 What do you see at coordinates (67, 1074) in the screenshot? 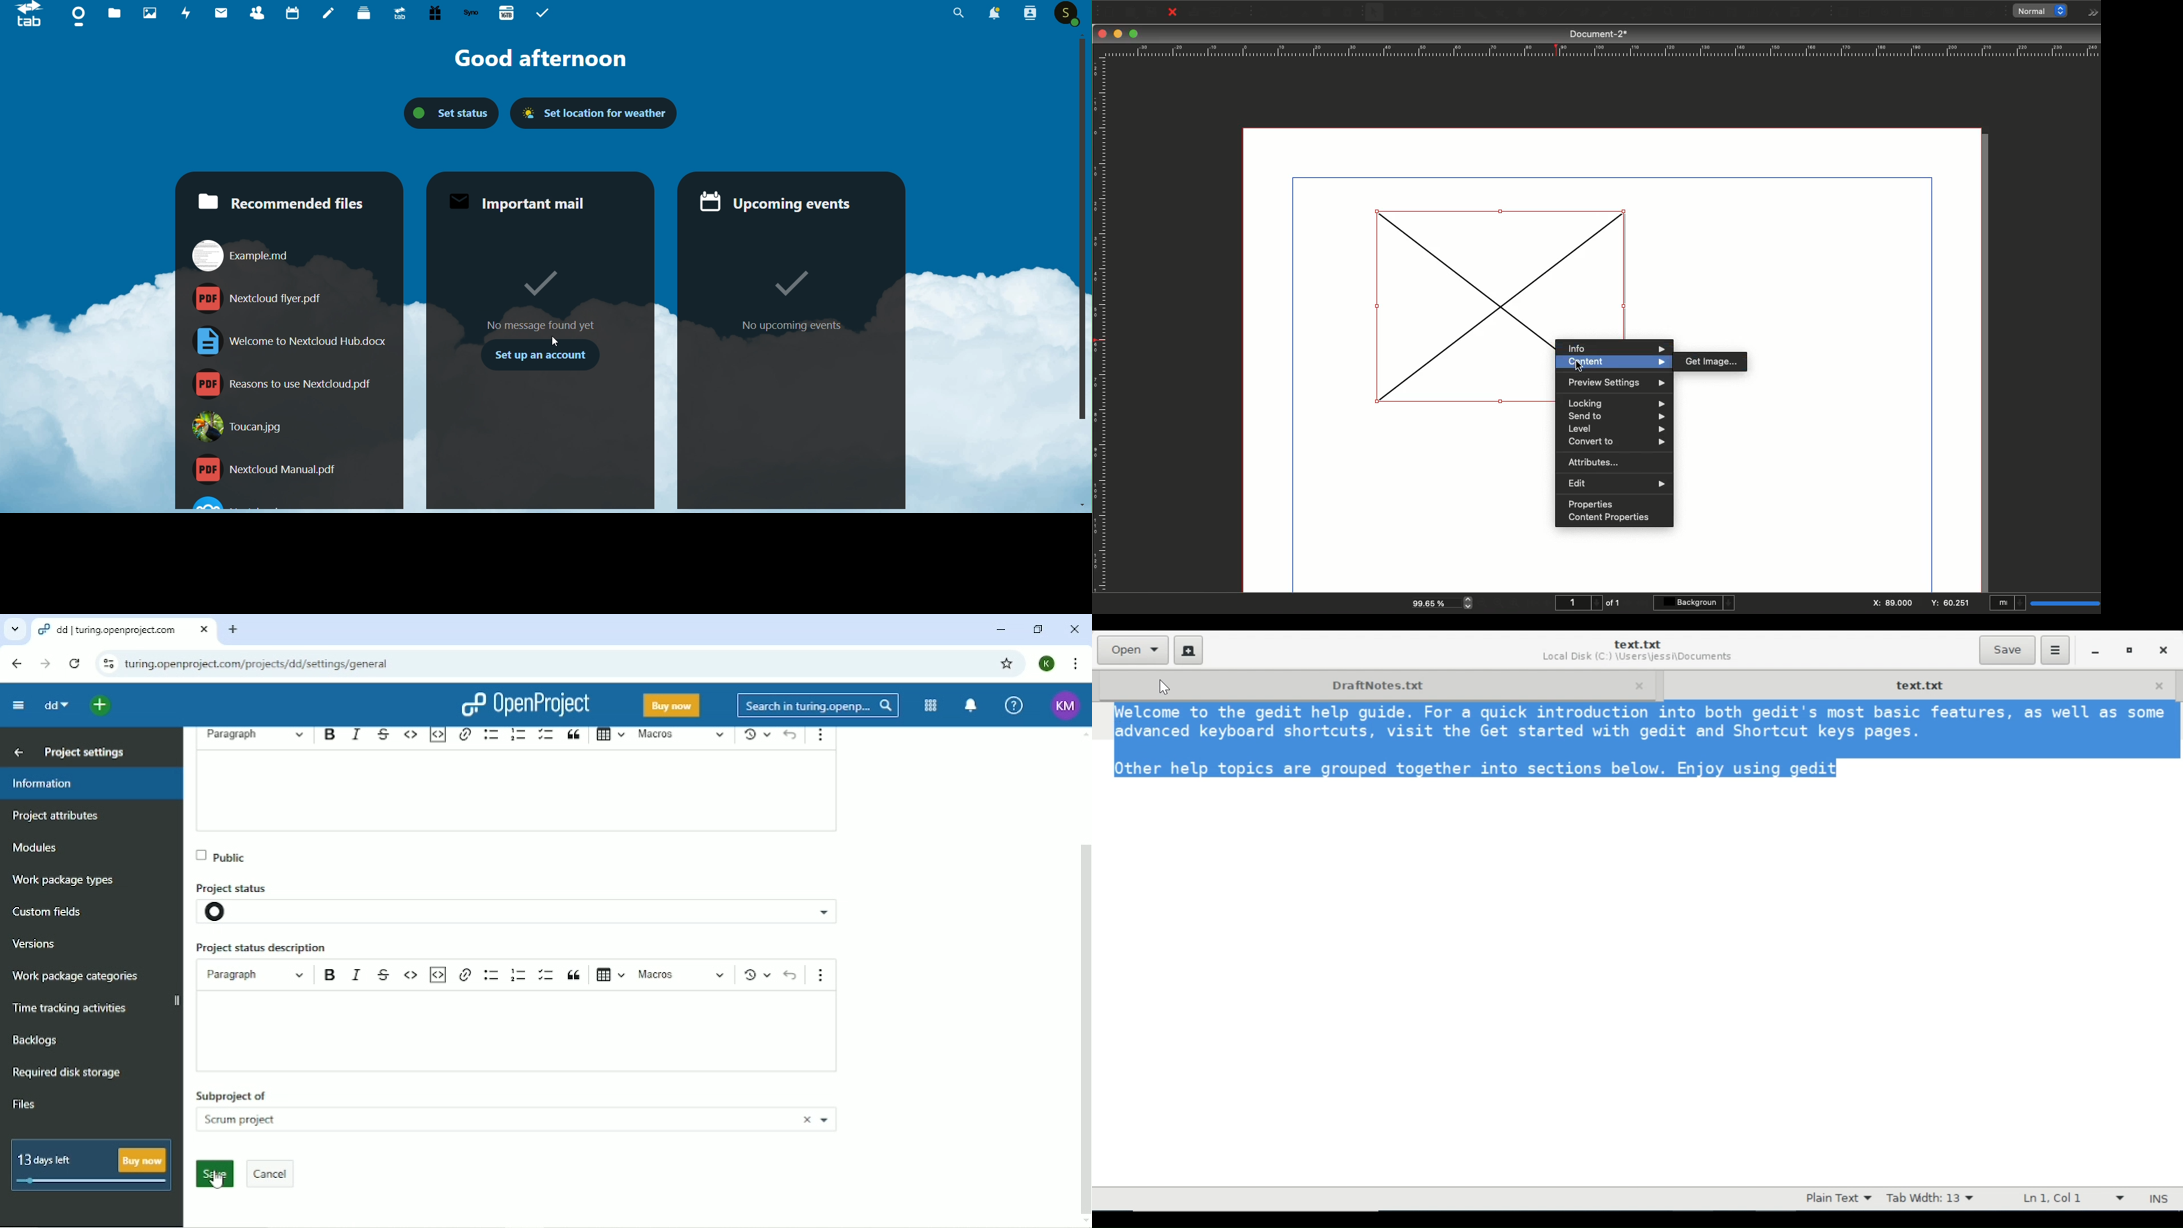
I see `Required disk storage` at bounding box center [67, 1074].